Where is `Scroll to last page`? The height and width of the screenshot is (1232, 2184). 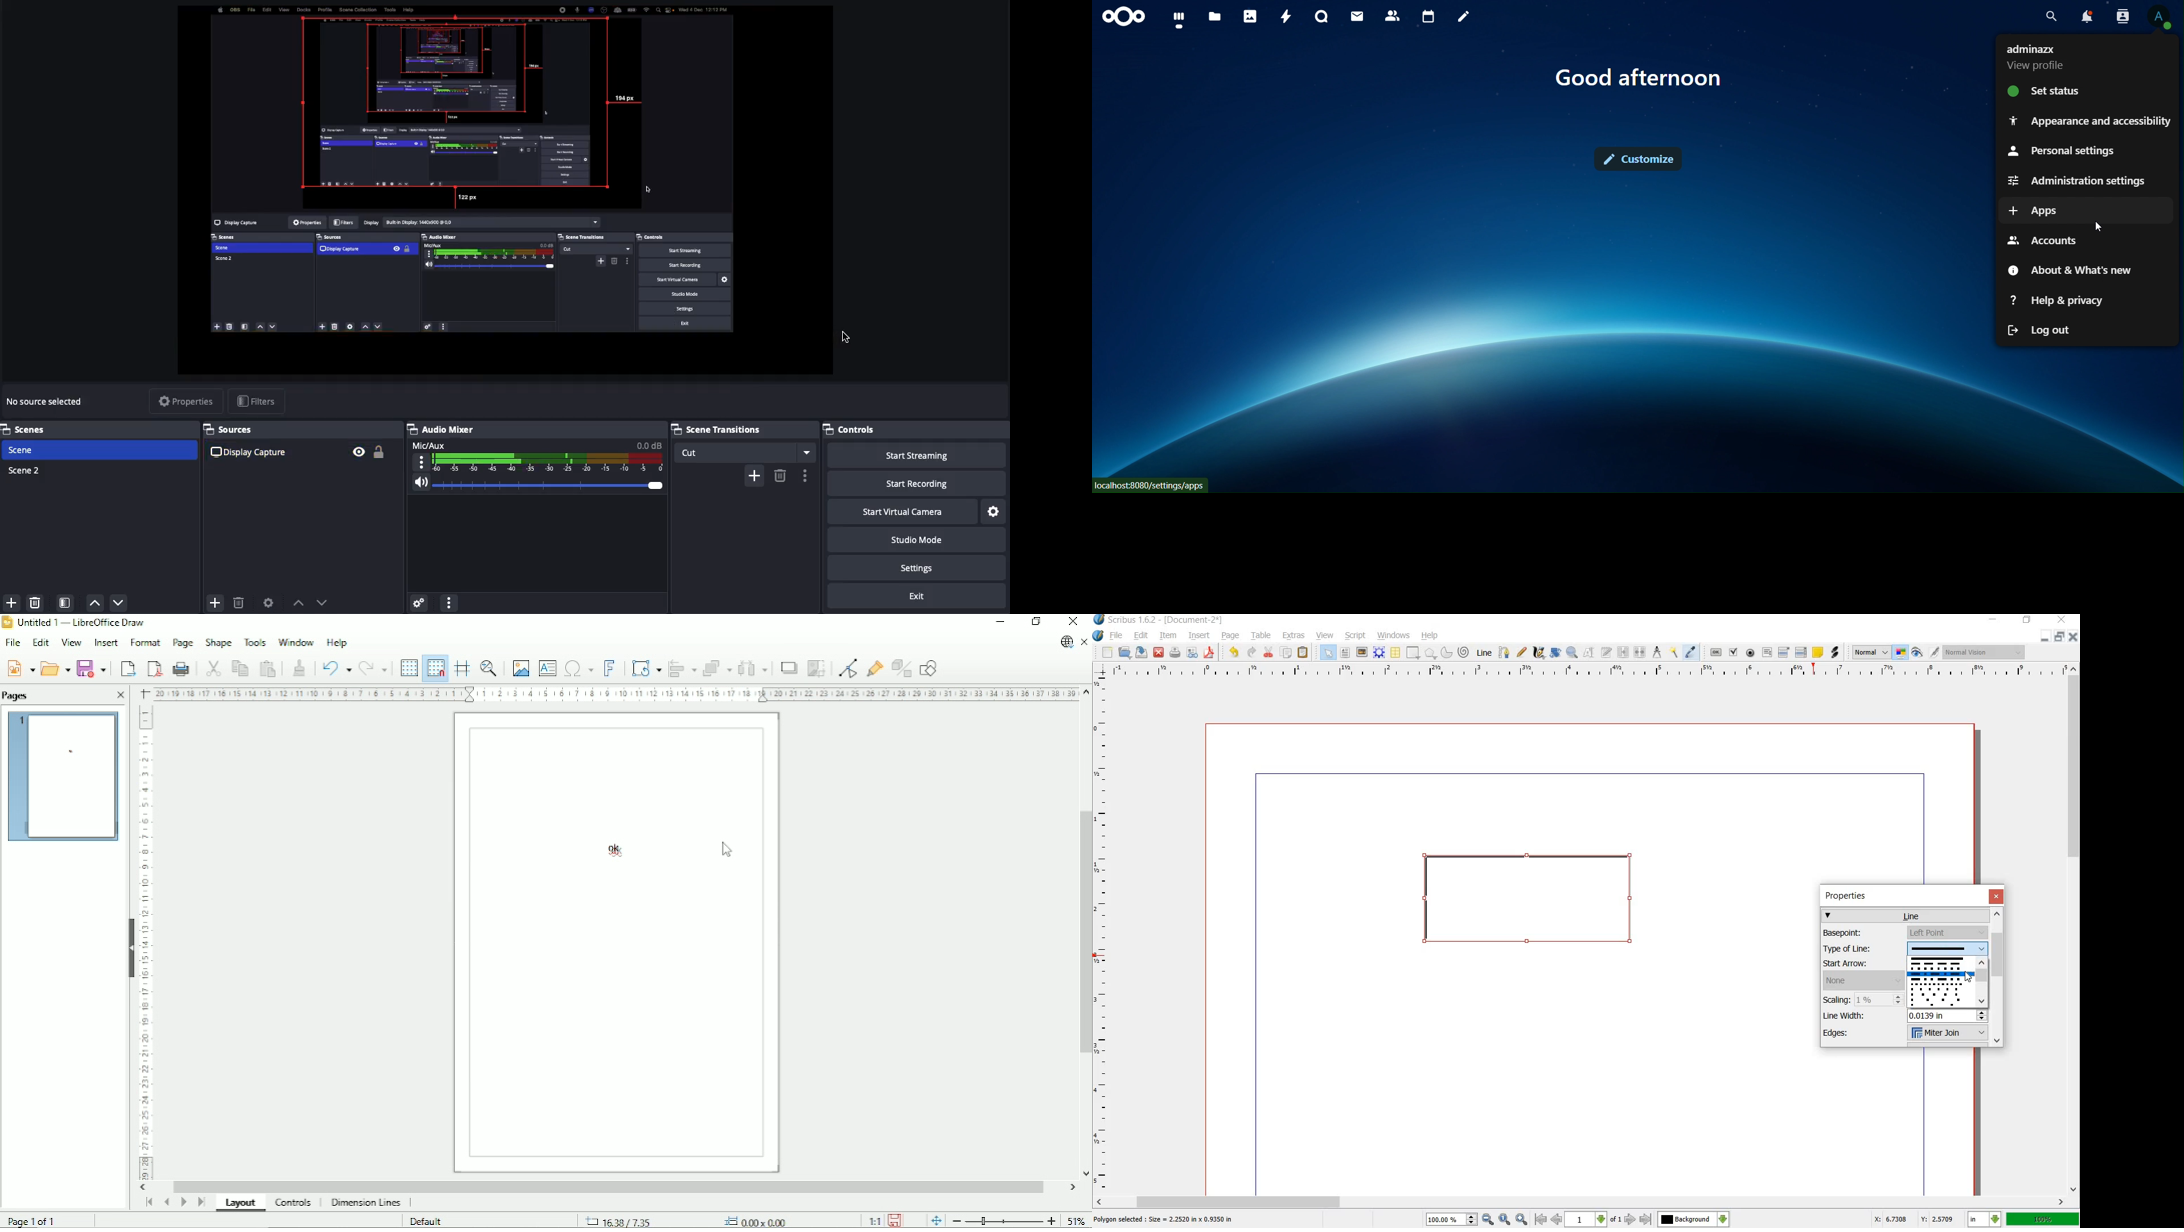
Scroll to last page is located at coordinates (201, 1202).